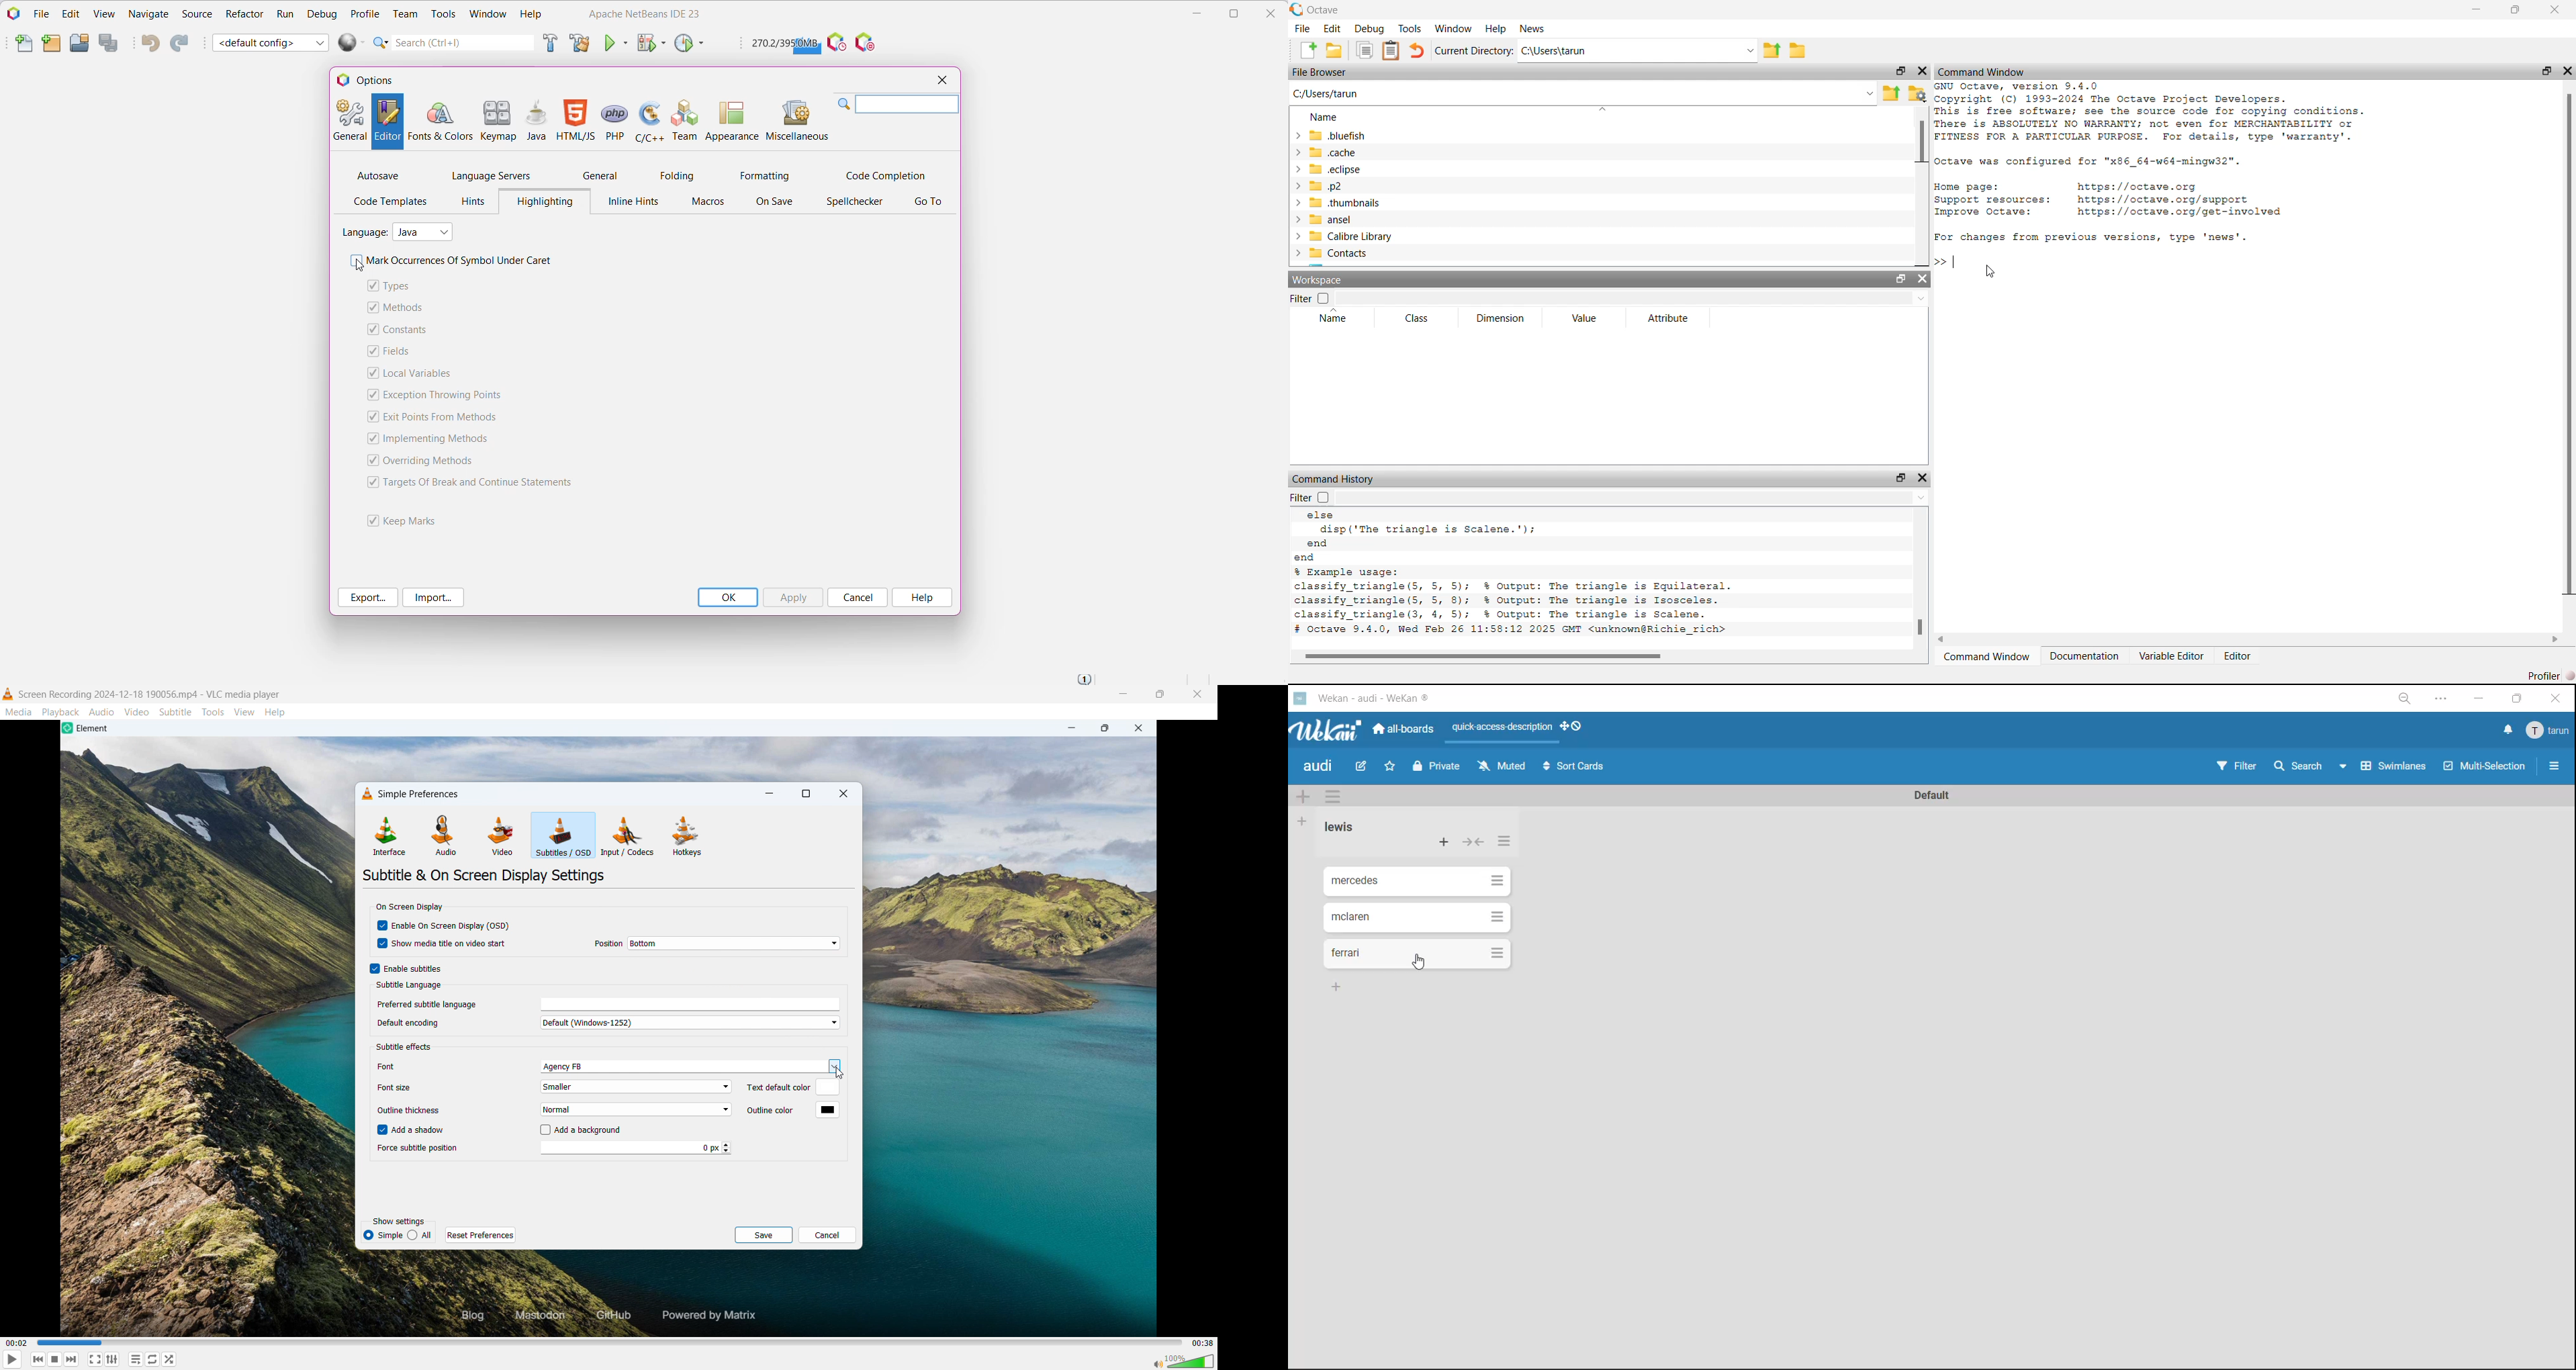  Describe the element at coordinates (688, 1022) in the screenshot. I see `set default encoding` at that location.